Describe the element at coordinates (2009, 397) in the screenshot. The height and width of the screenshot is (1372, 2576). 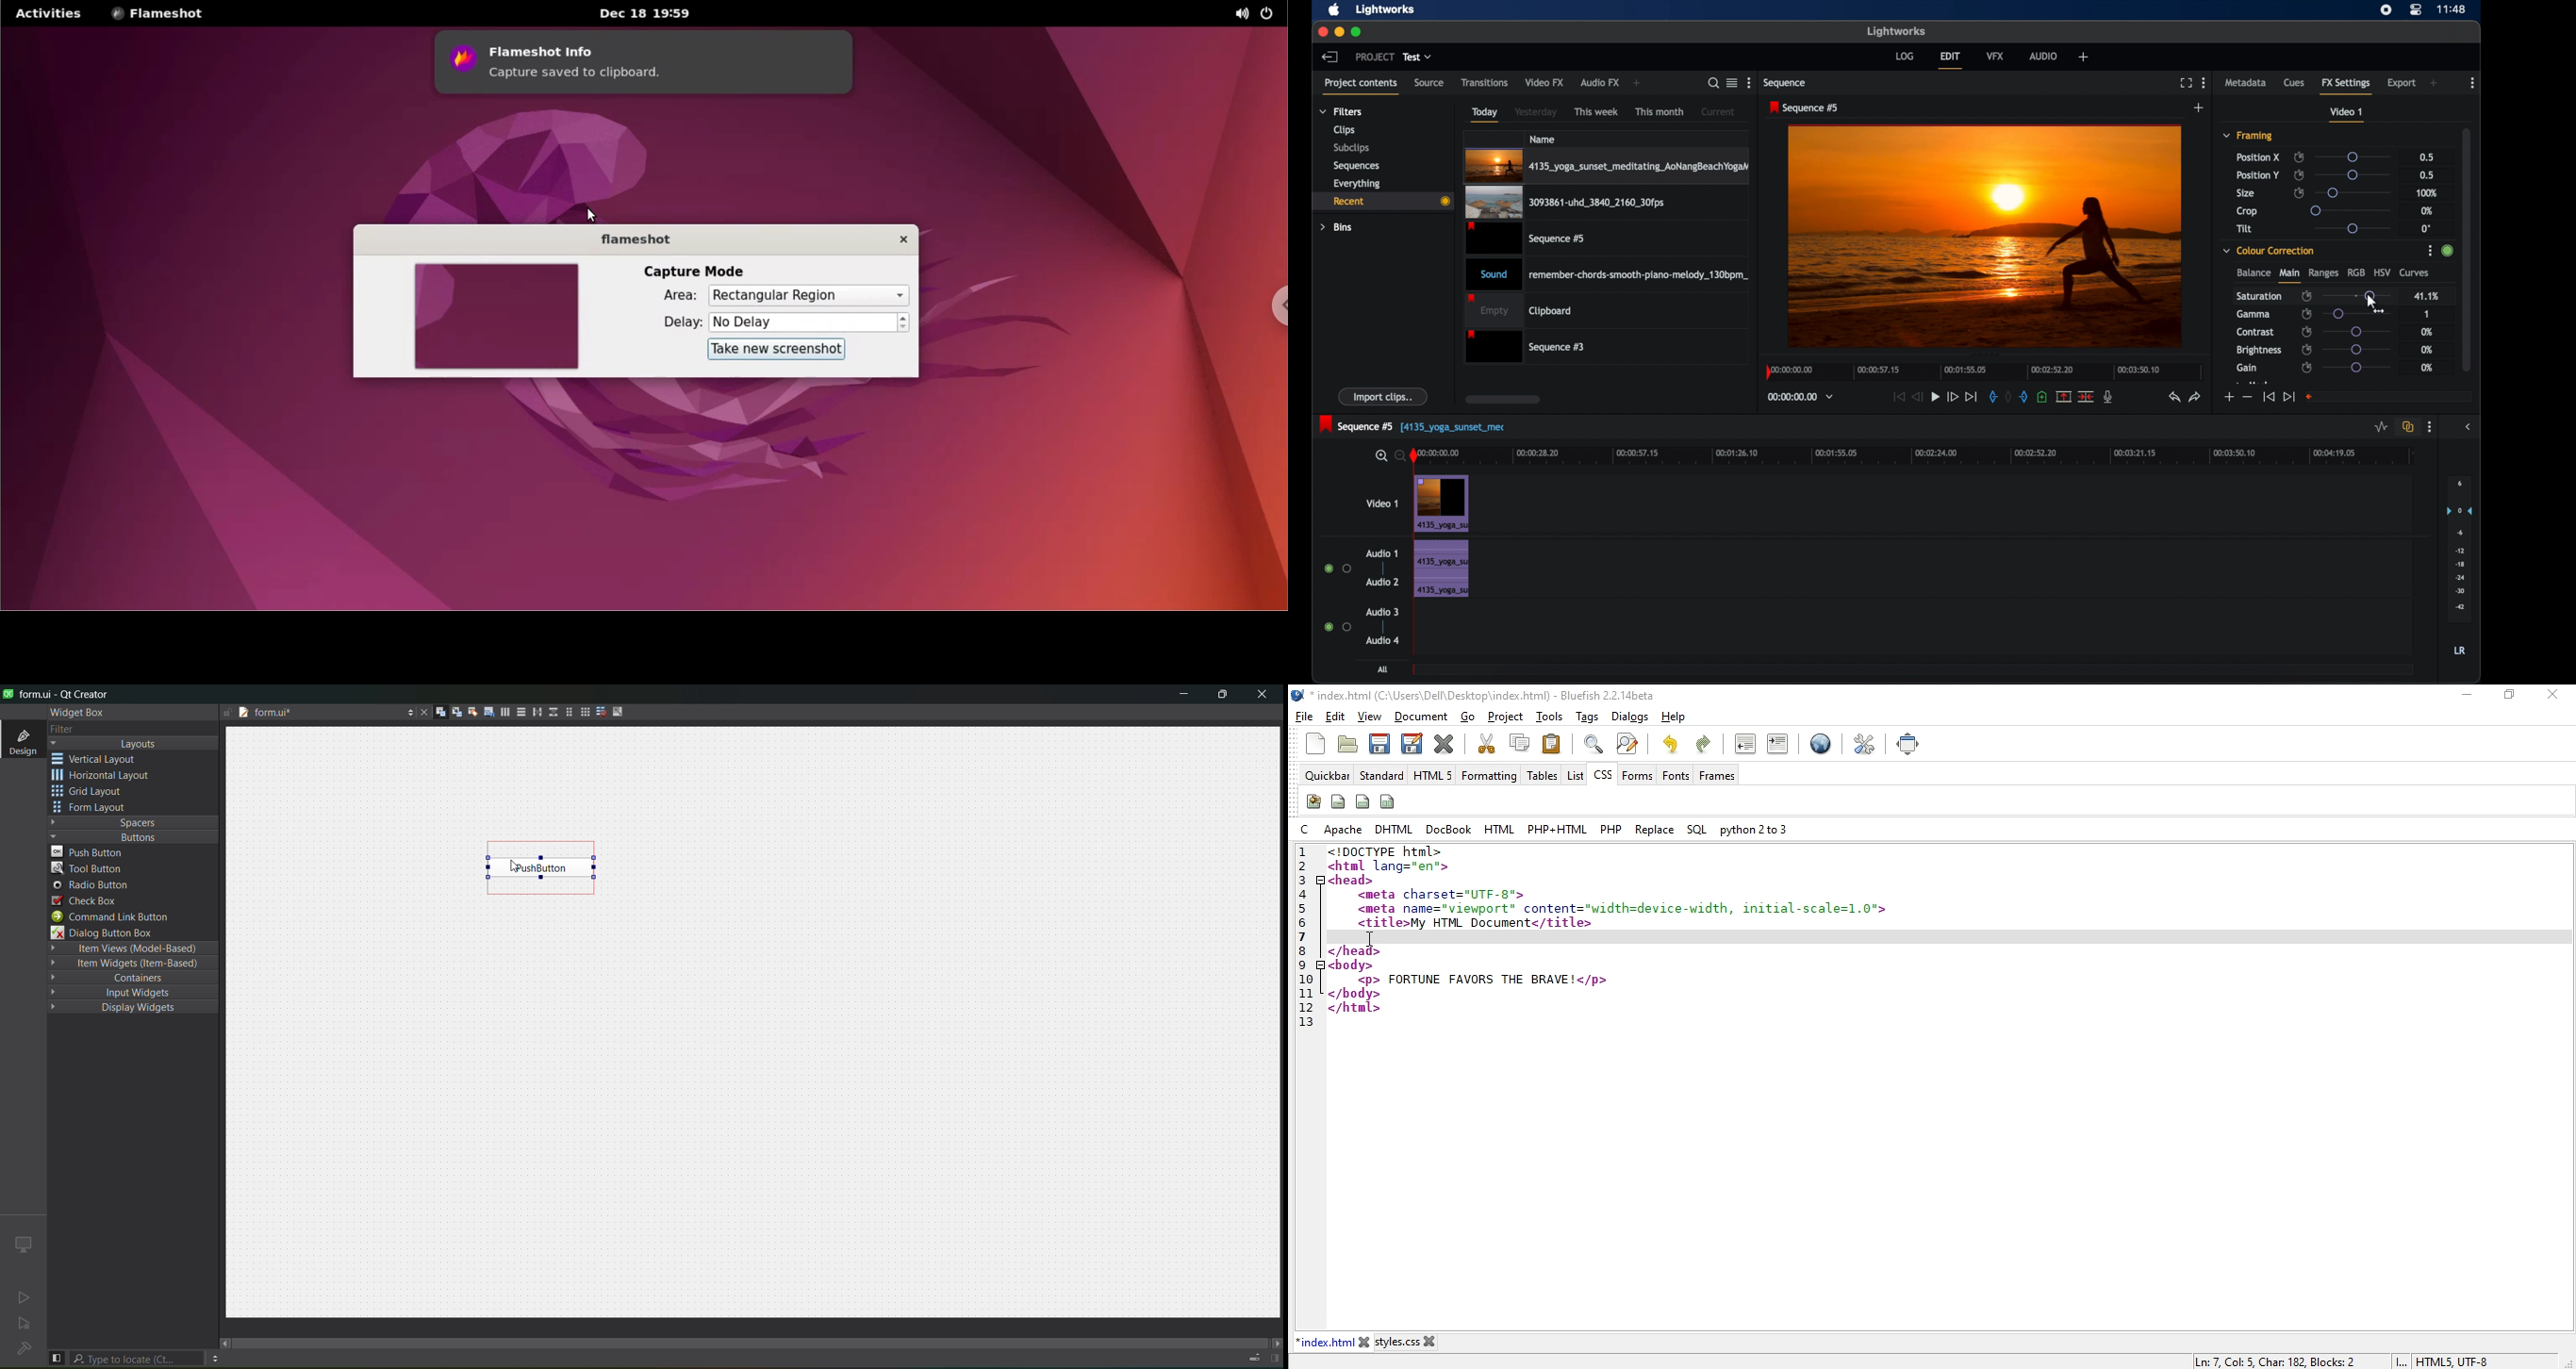
I see `clear marks` at that location.